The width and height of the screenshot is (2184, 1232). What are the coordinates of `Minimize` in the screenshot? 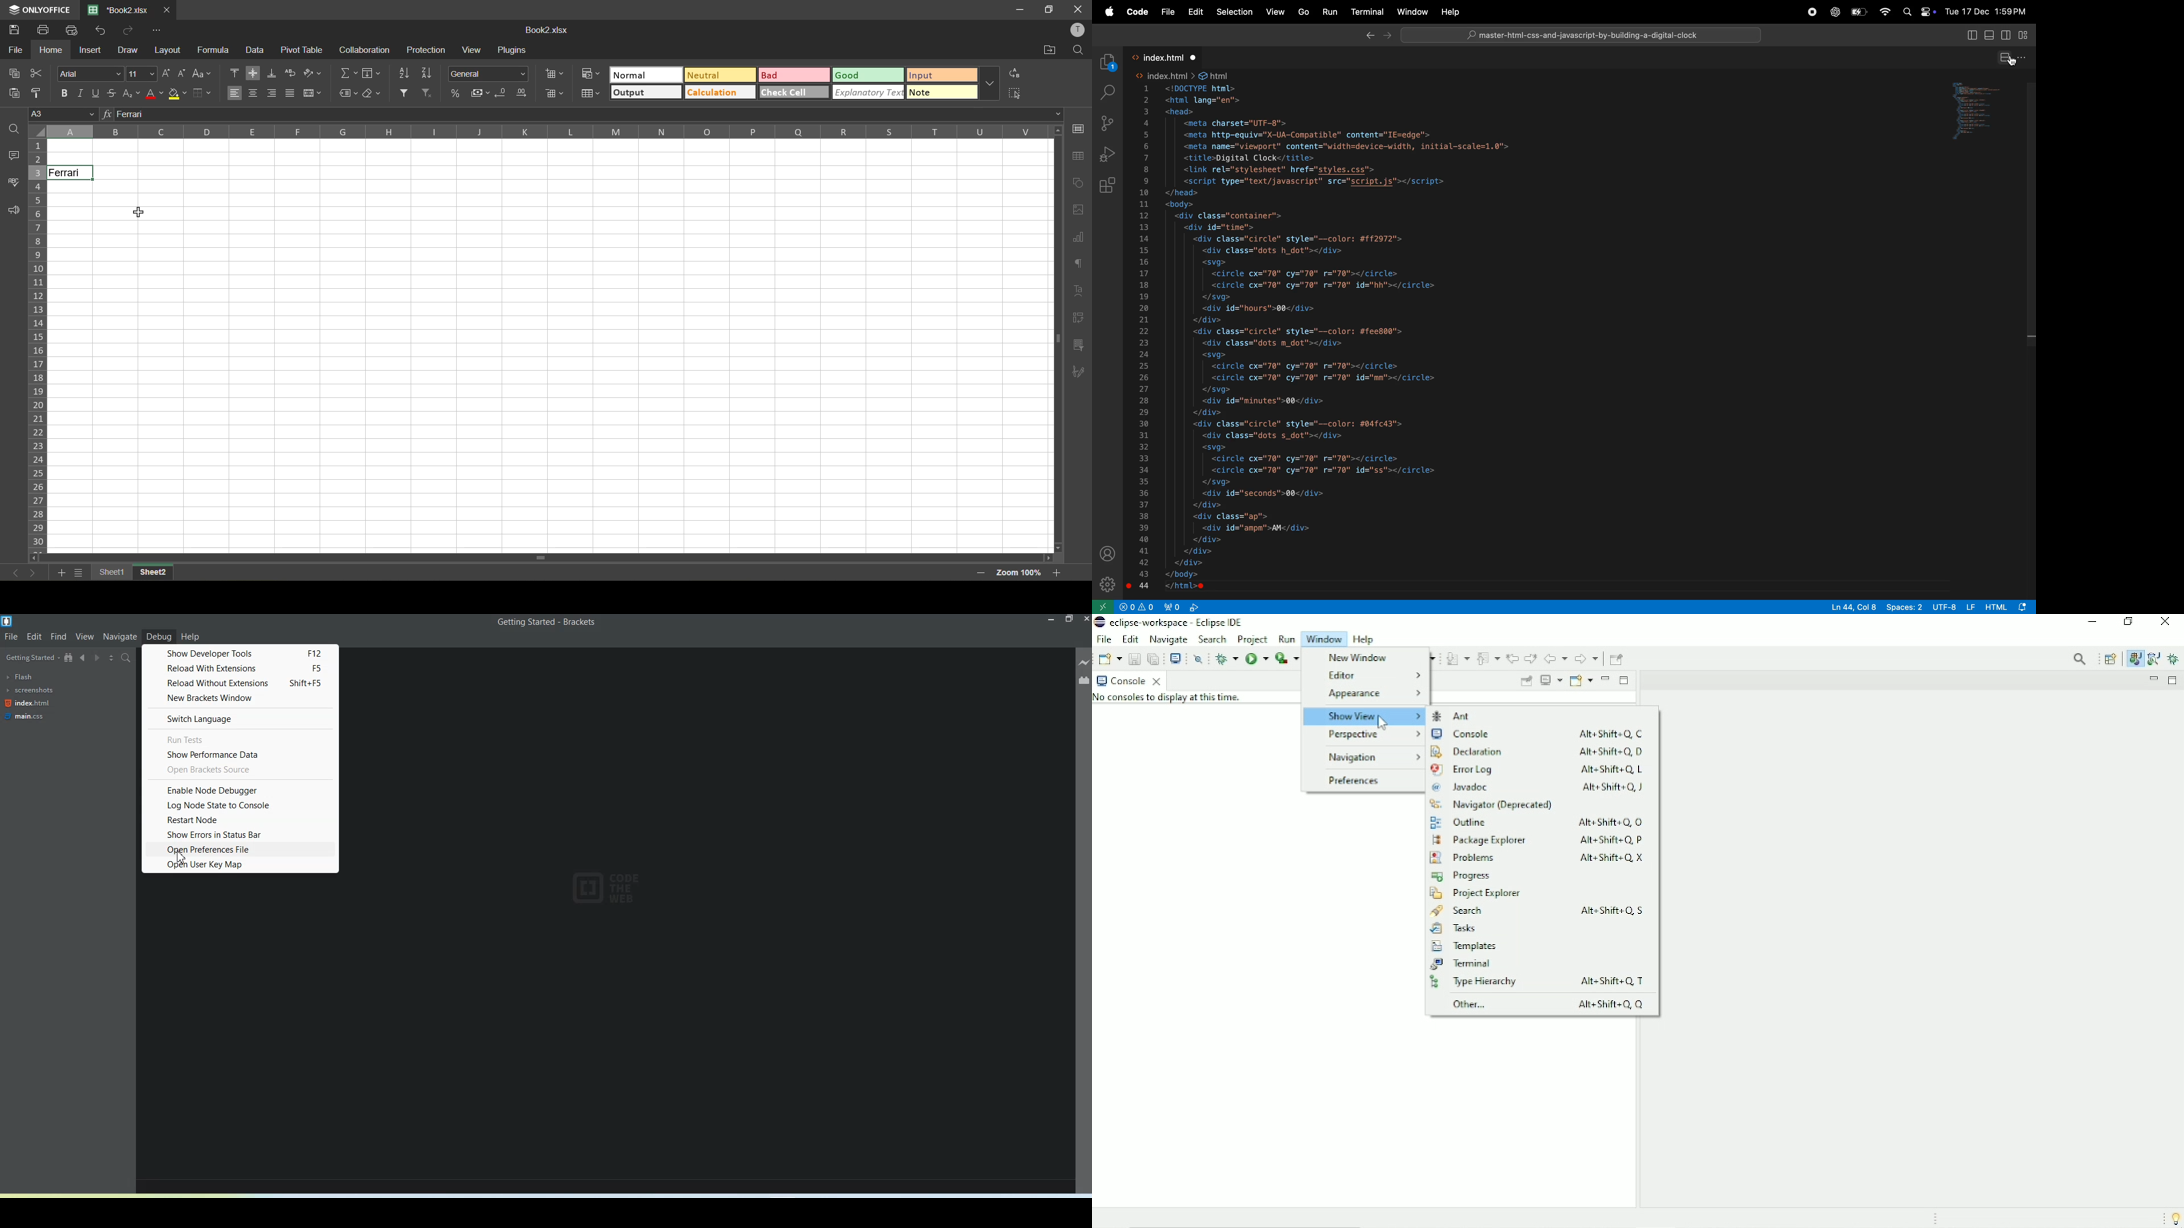 It's located at (1053, 620).